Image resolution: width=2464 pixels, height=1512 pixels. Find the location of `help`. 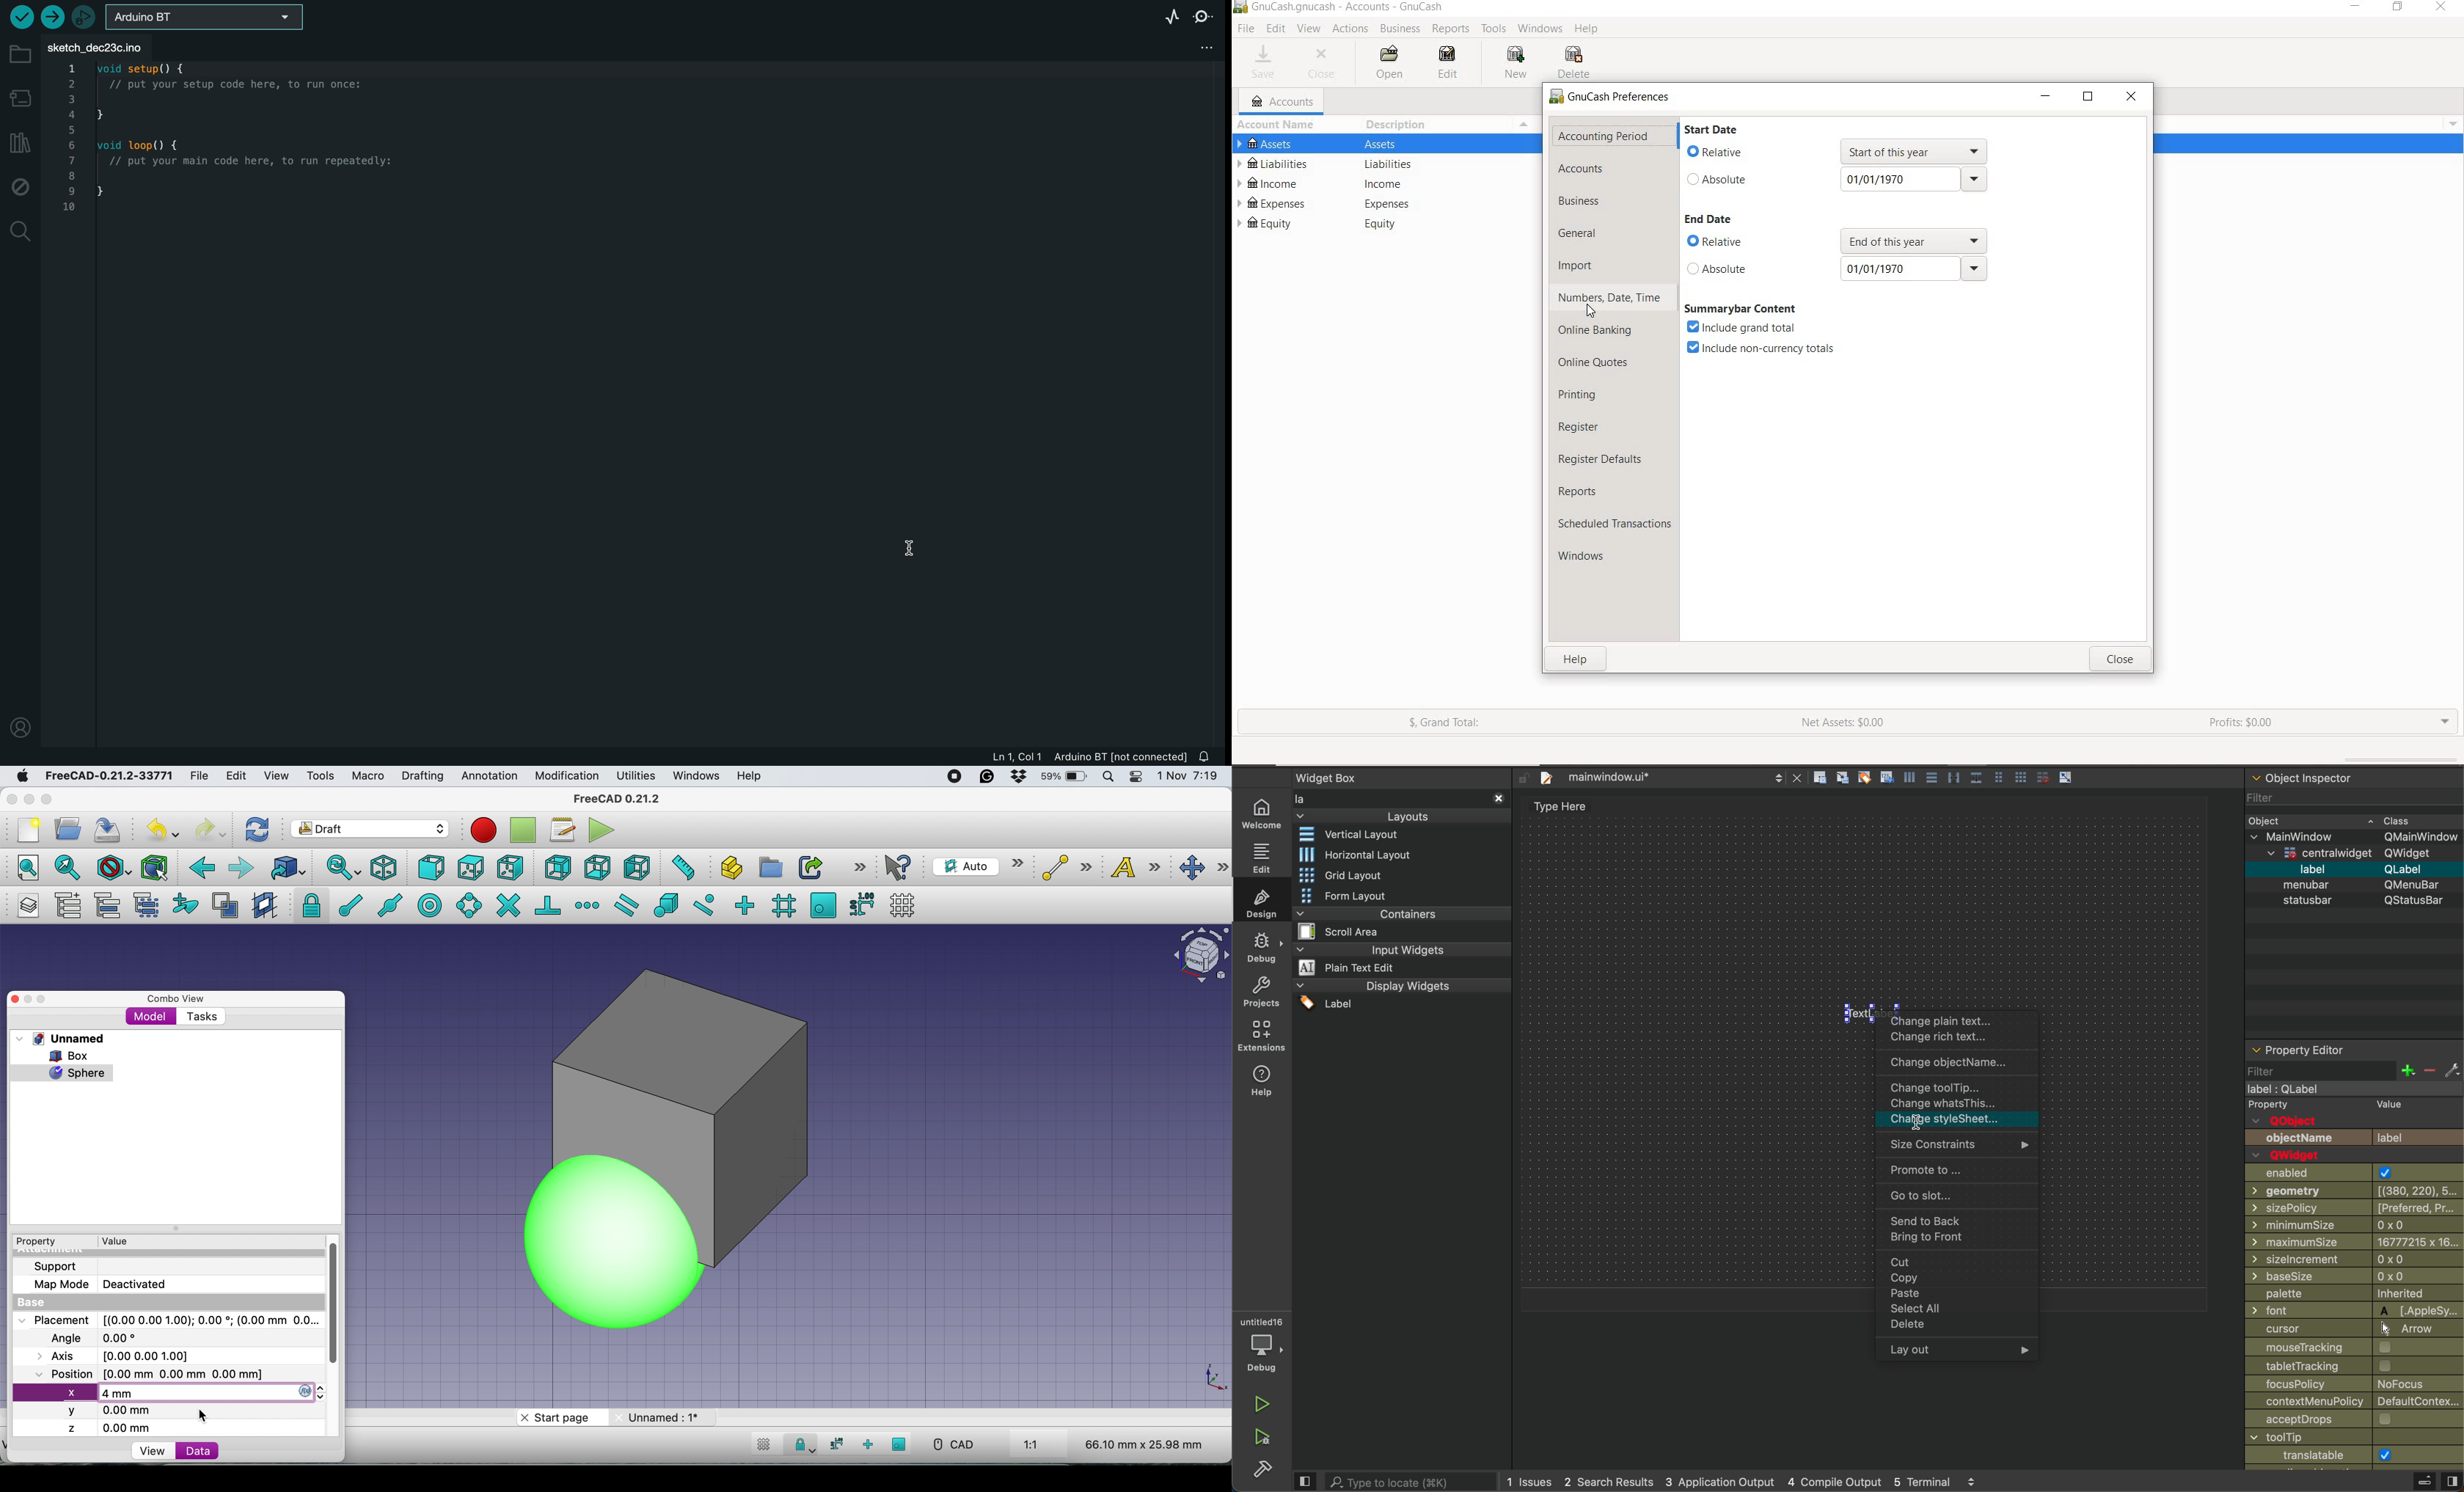

help is located at coordinates (1262, 1083).